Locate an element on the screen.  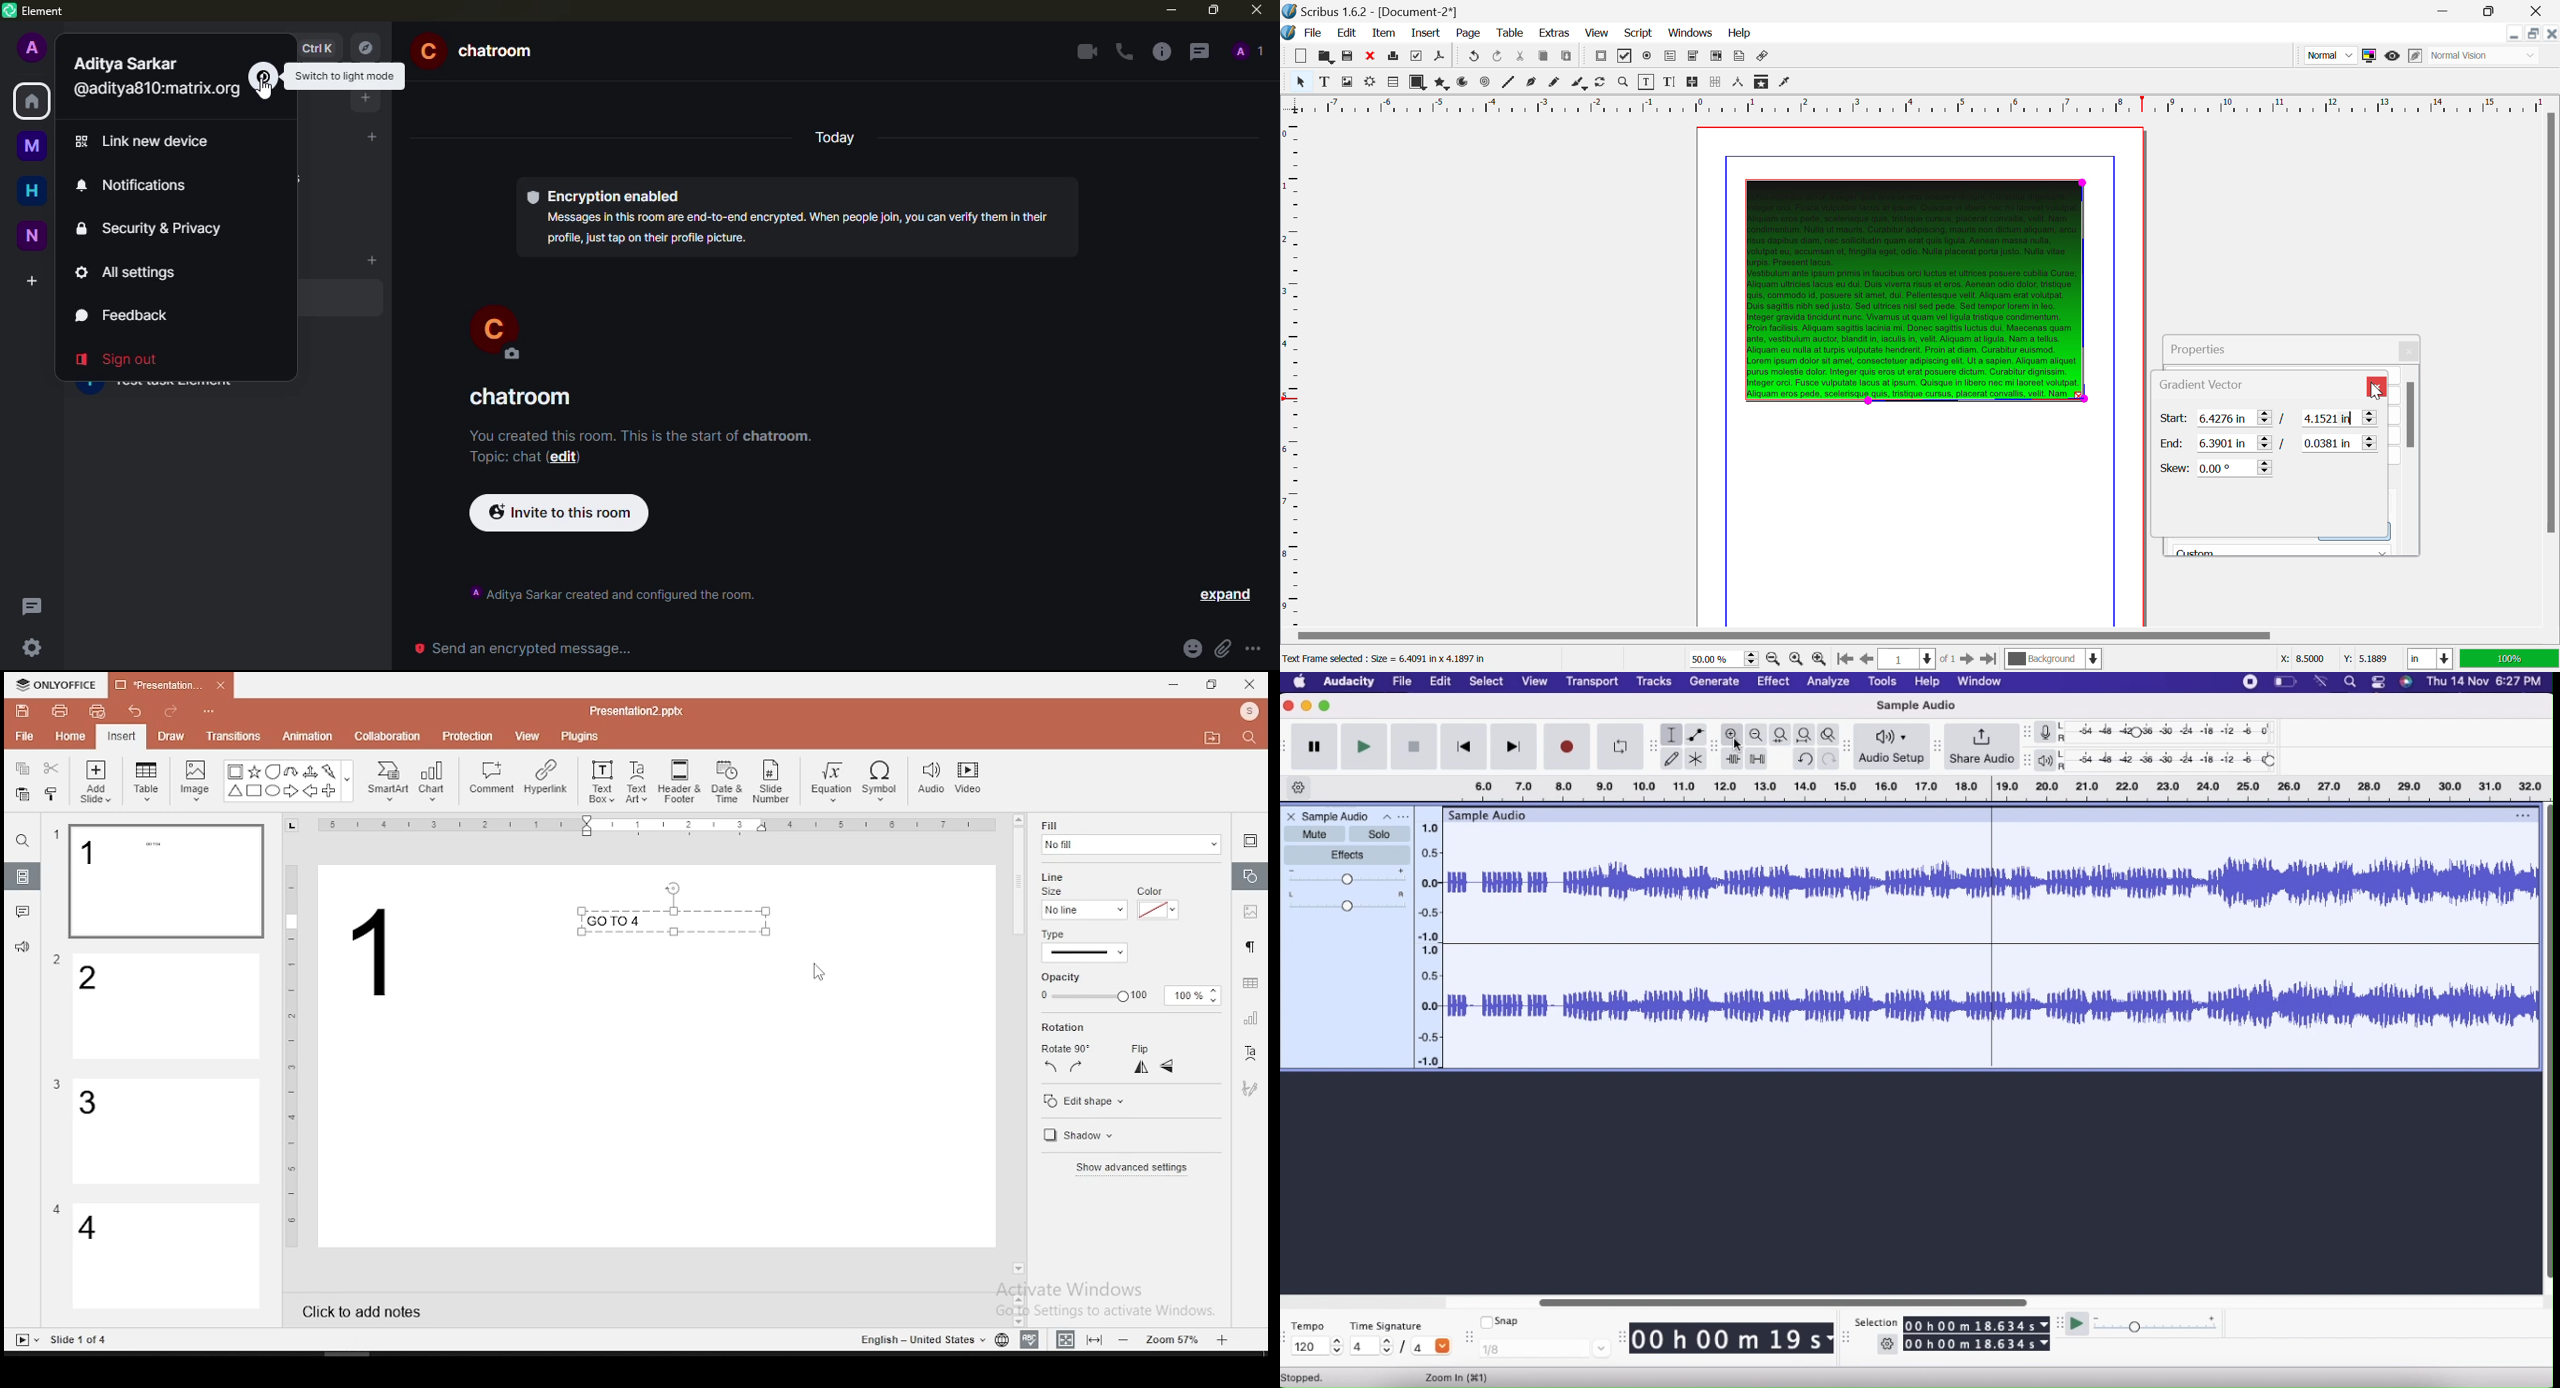
Scroll Bar is located at coordinates (2411, 460).